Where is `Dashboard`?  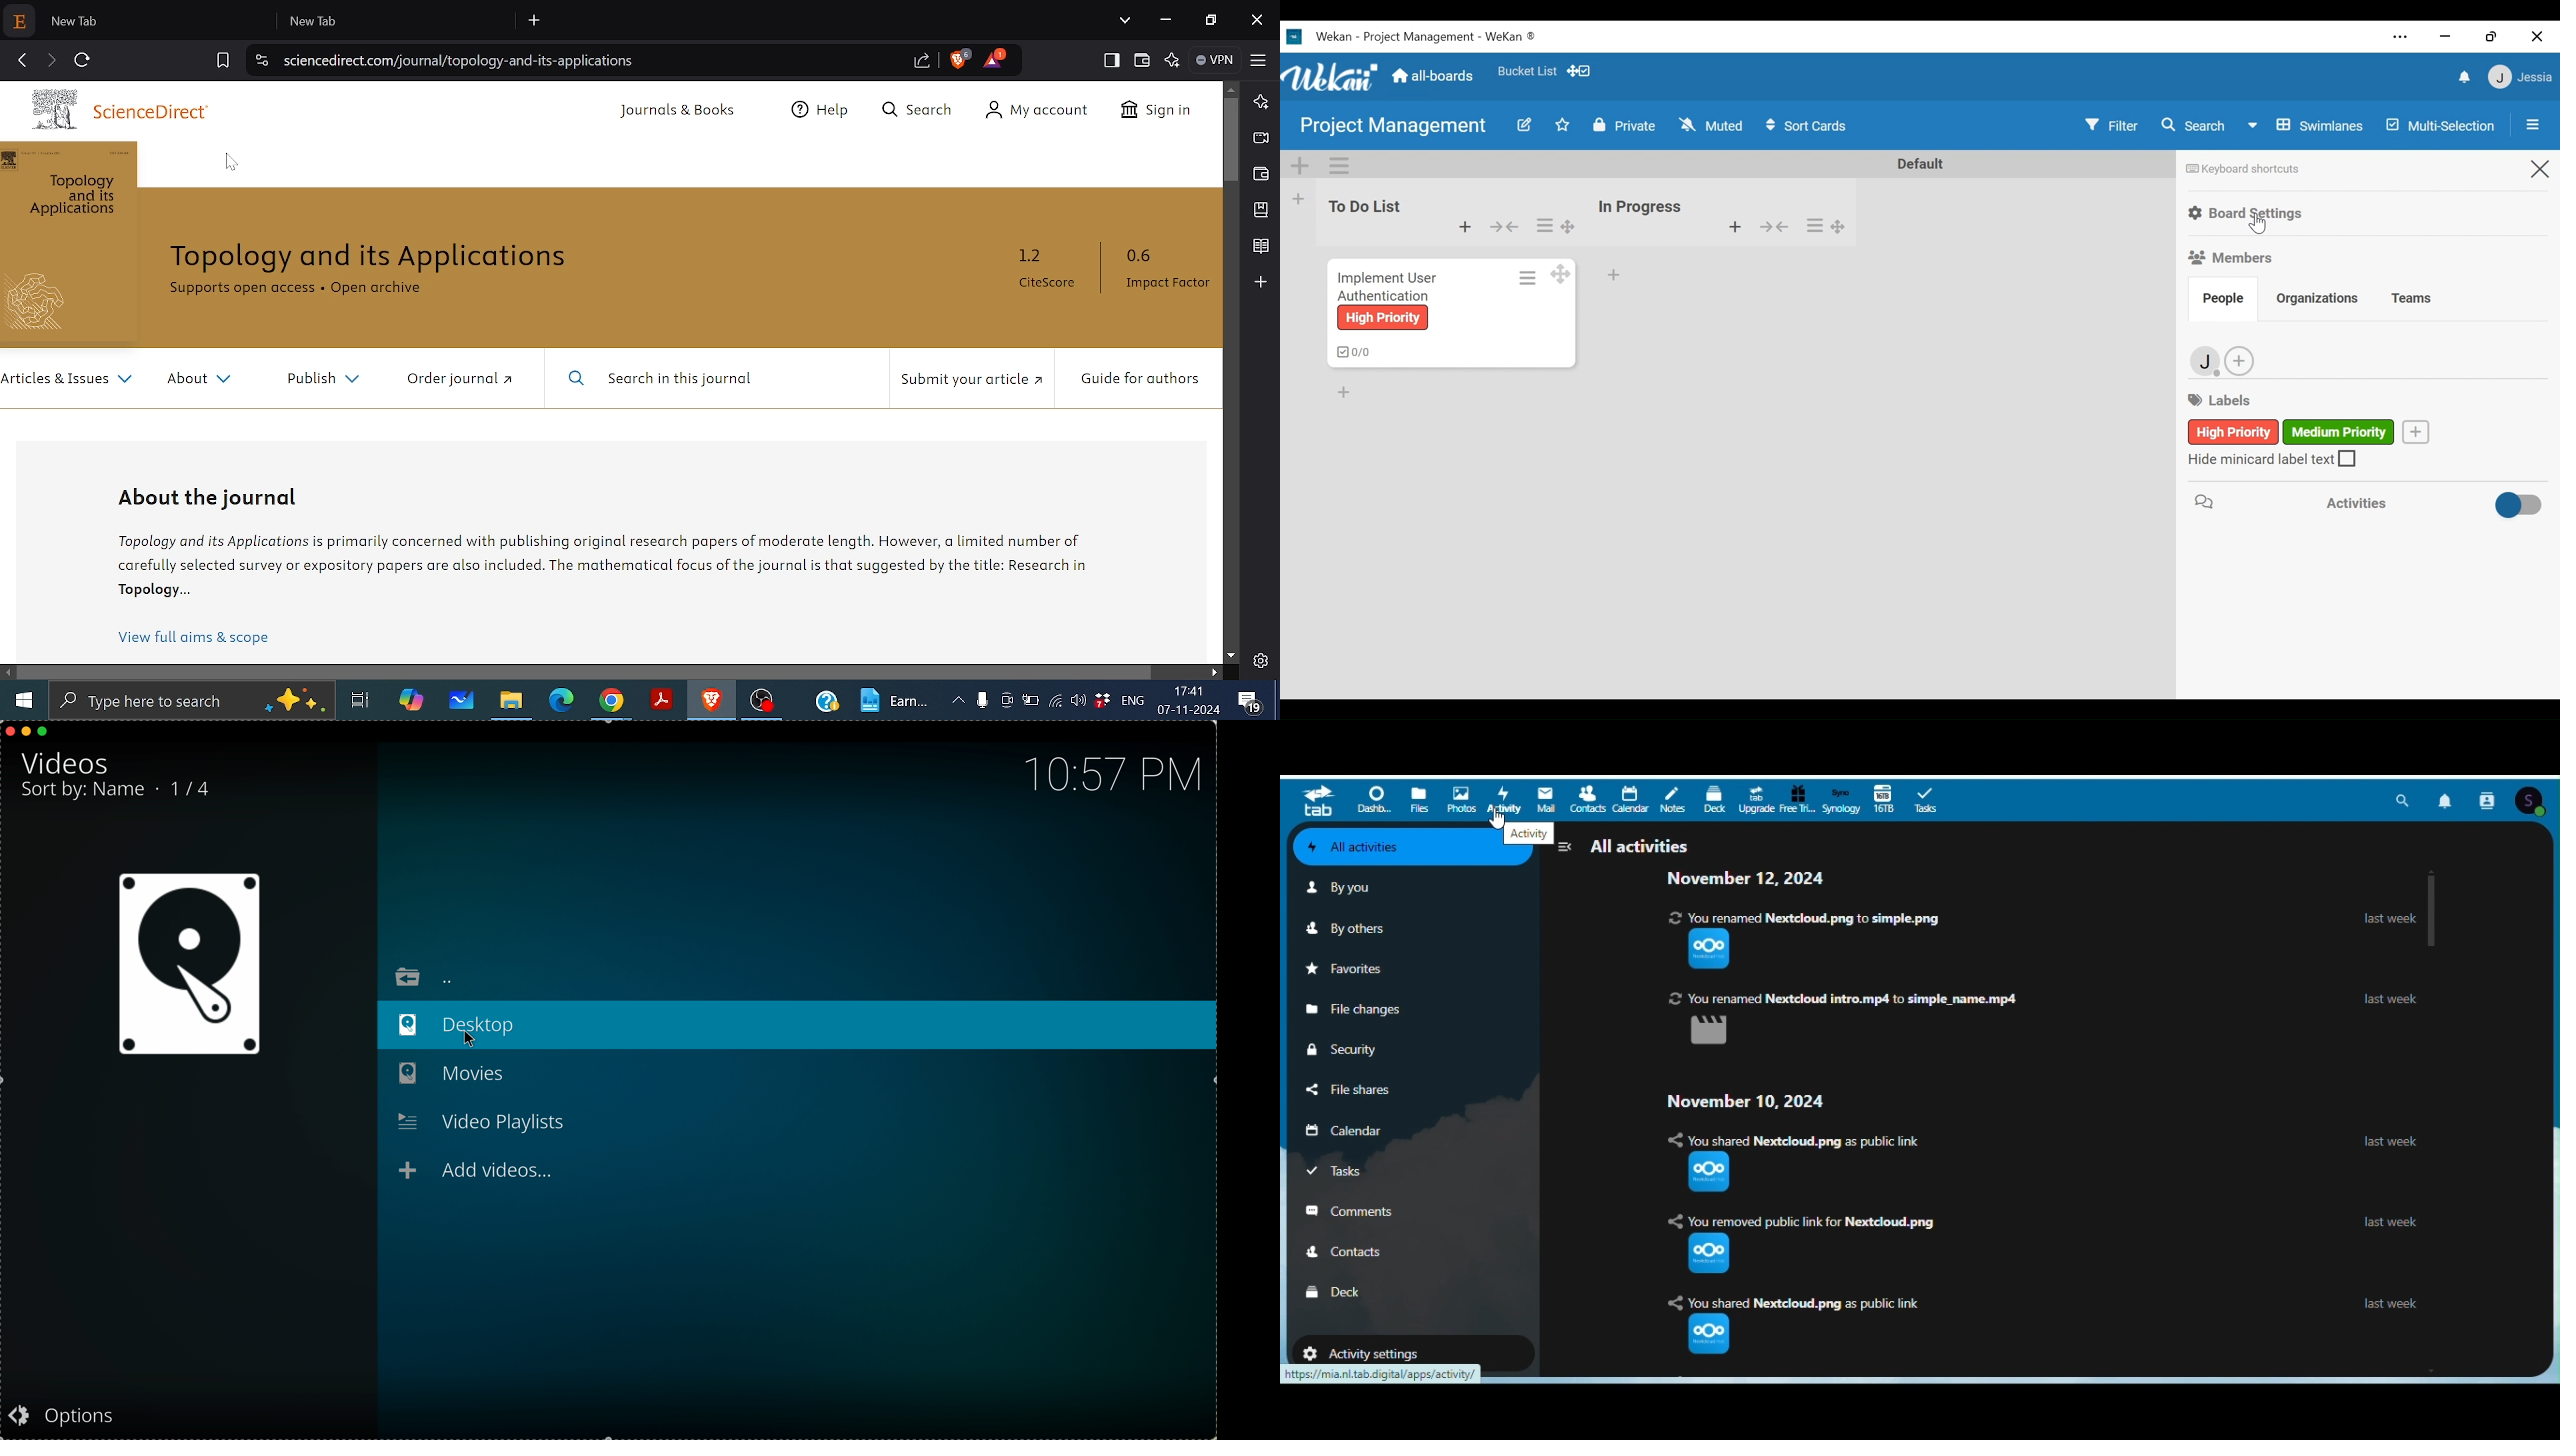 Dashboard is located at coordinates (1371, 803).